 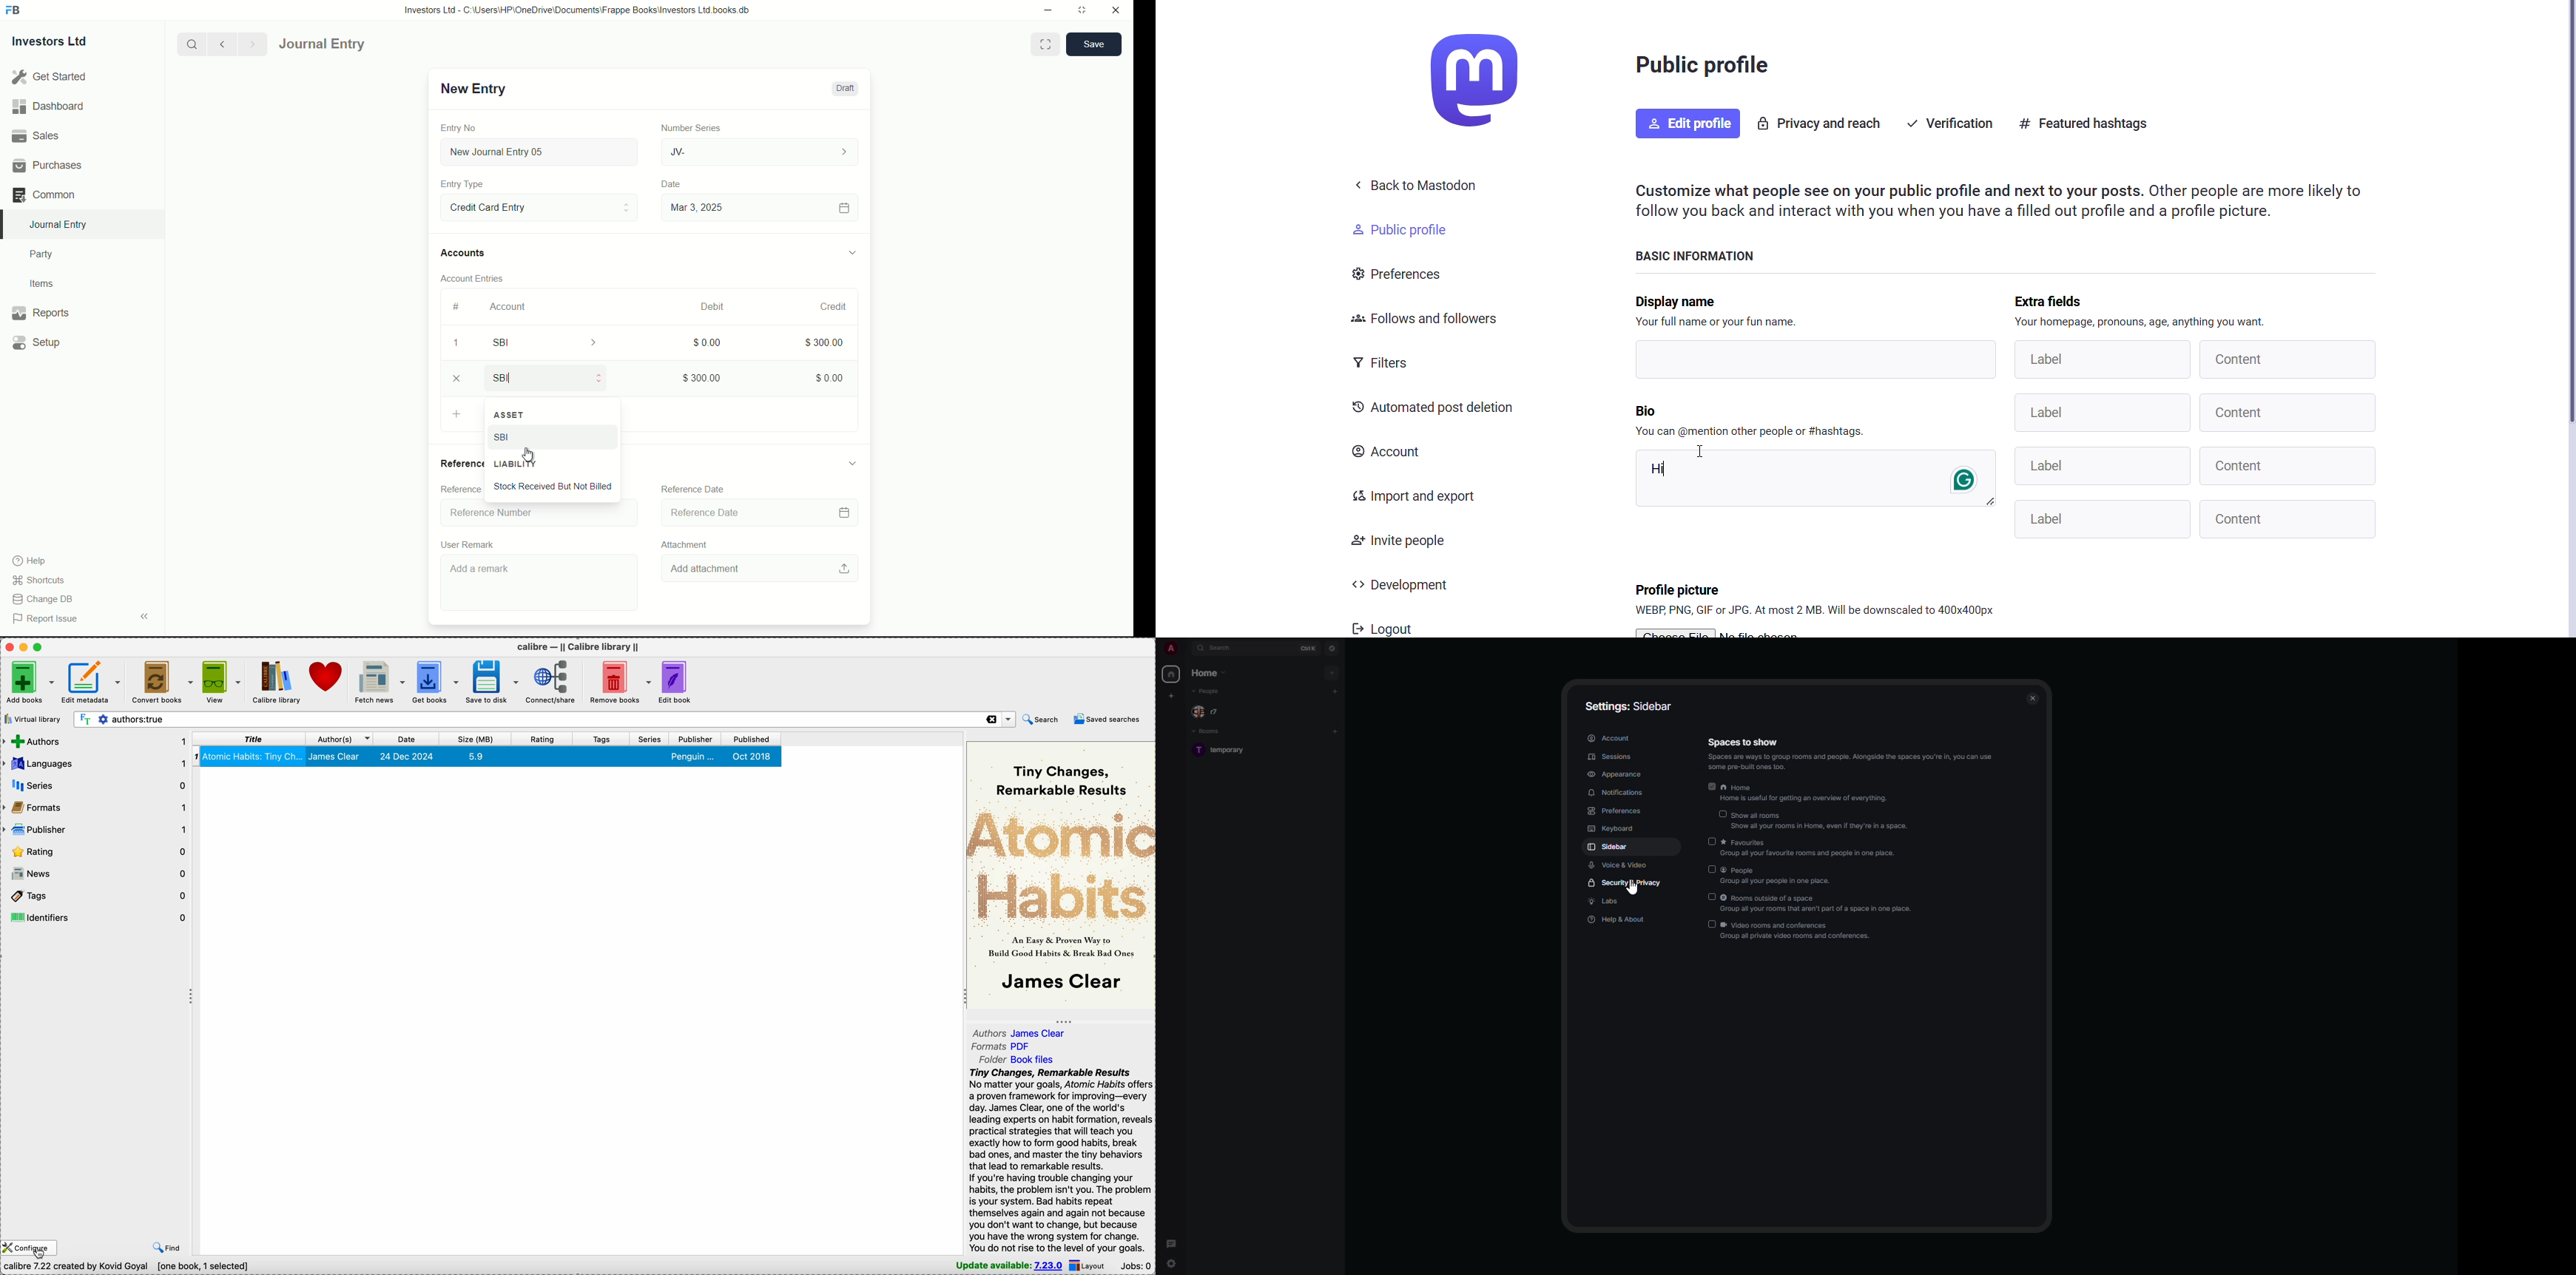 I want to click on folder Book files, so click(x=1016, y=1060).